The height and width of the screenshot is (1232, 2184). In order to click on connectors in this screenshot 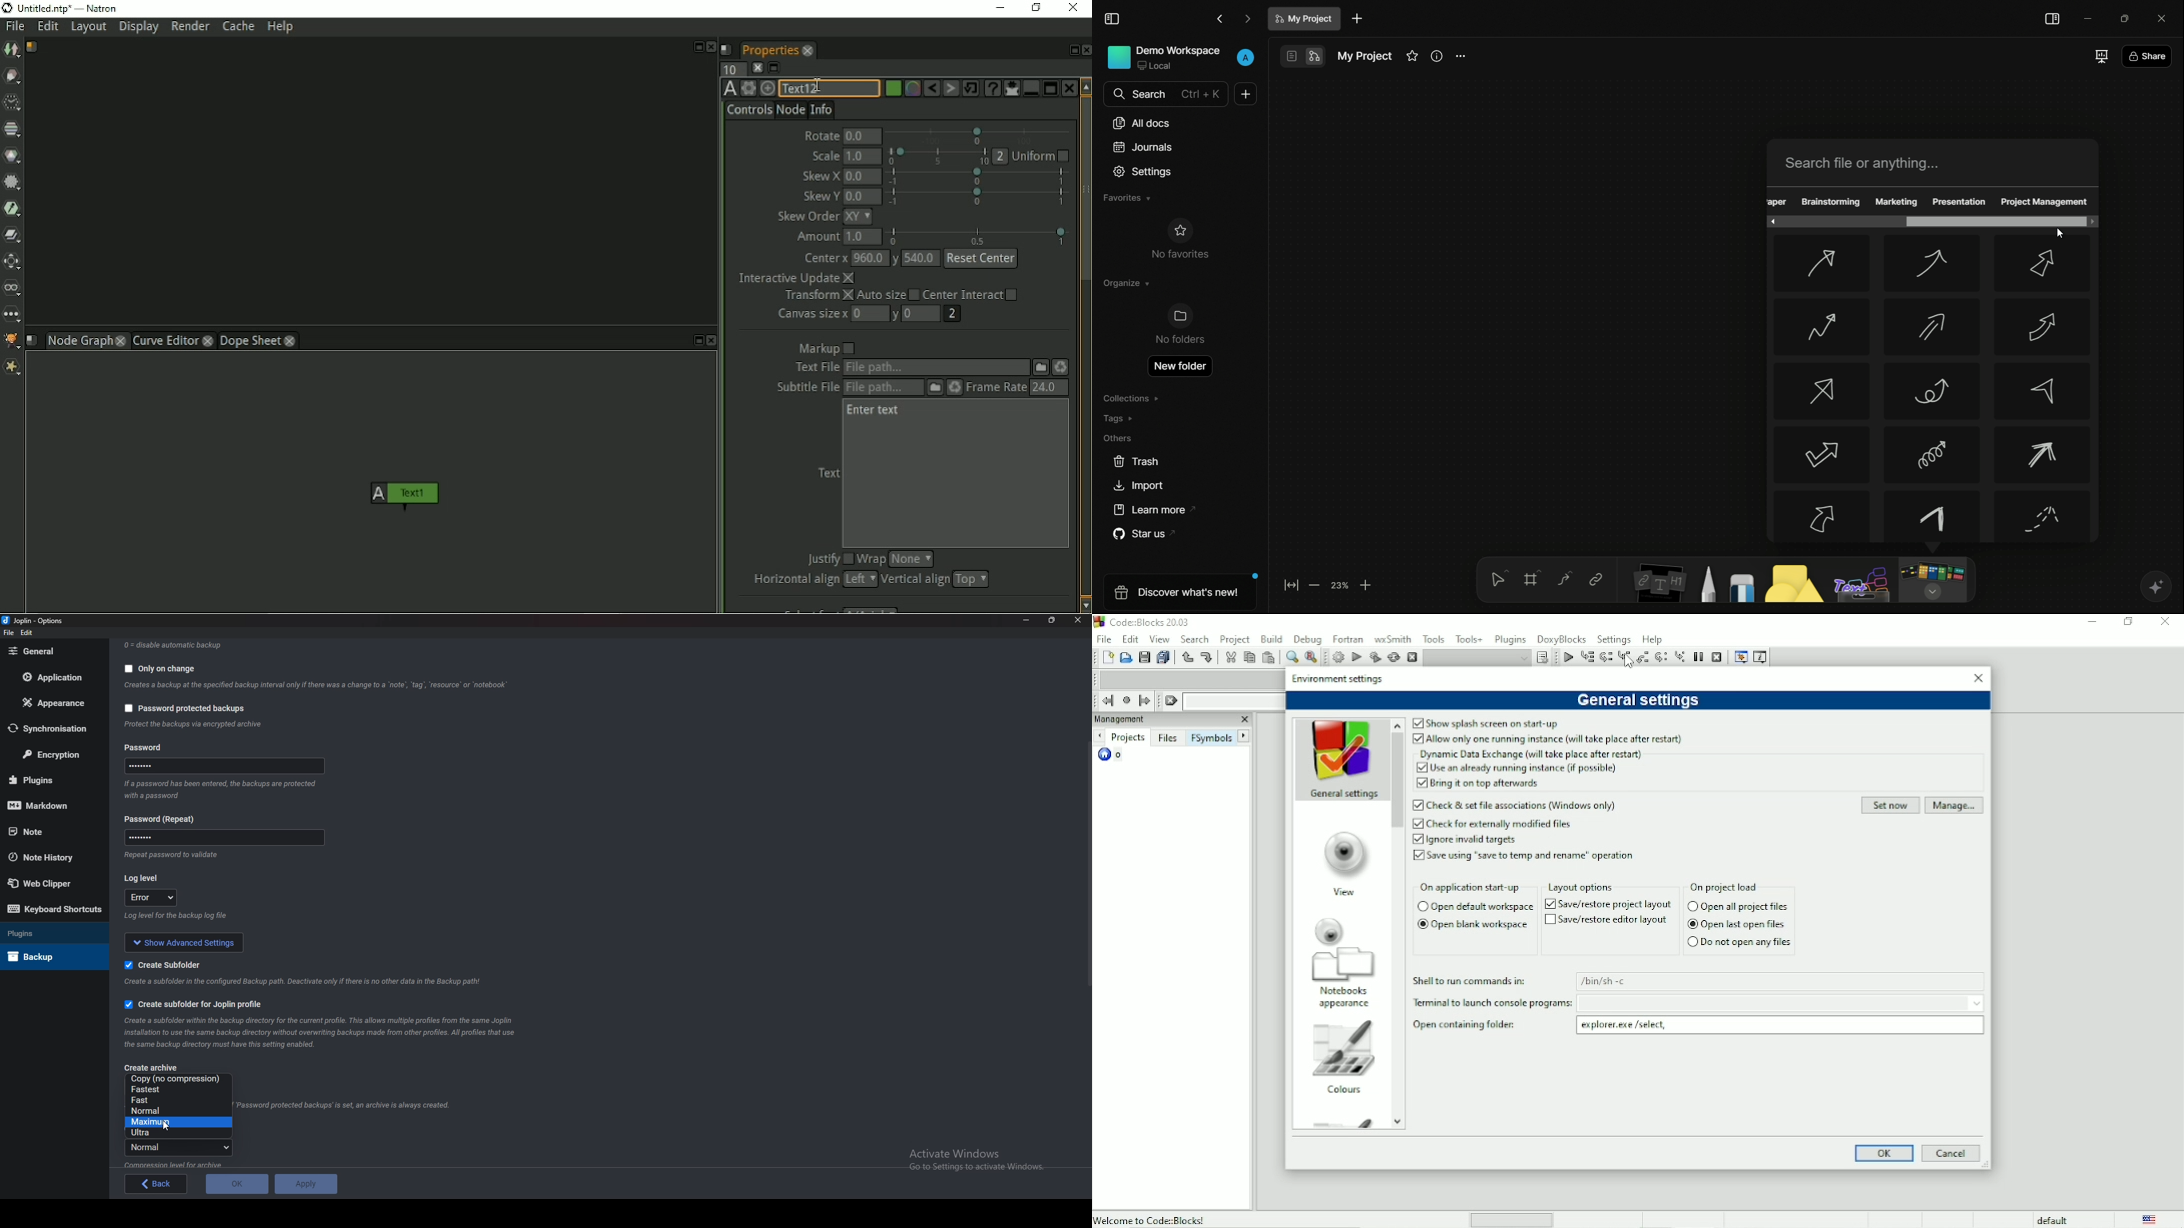, I will do `click(1564, 579)`.